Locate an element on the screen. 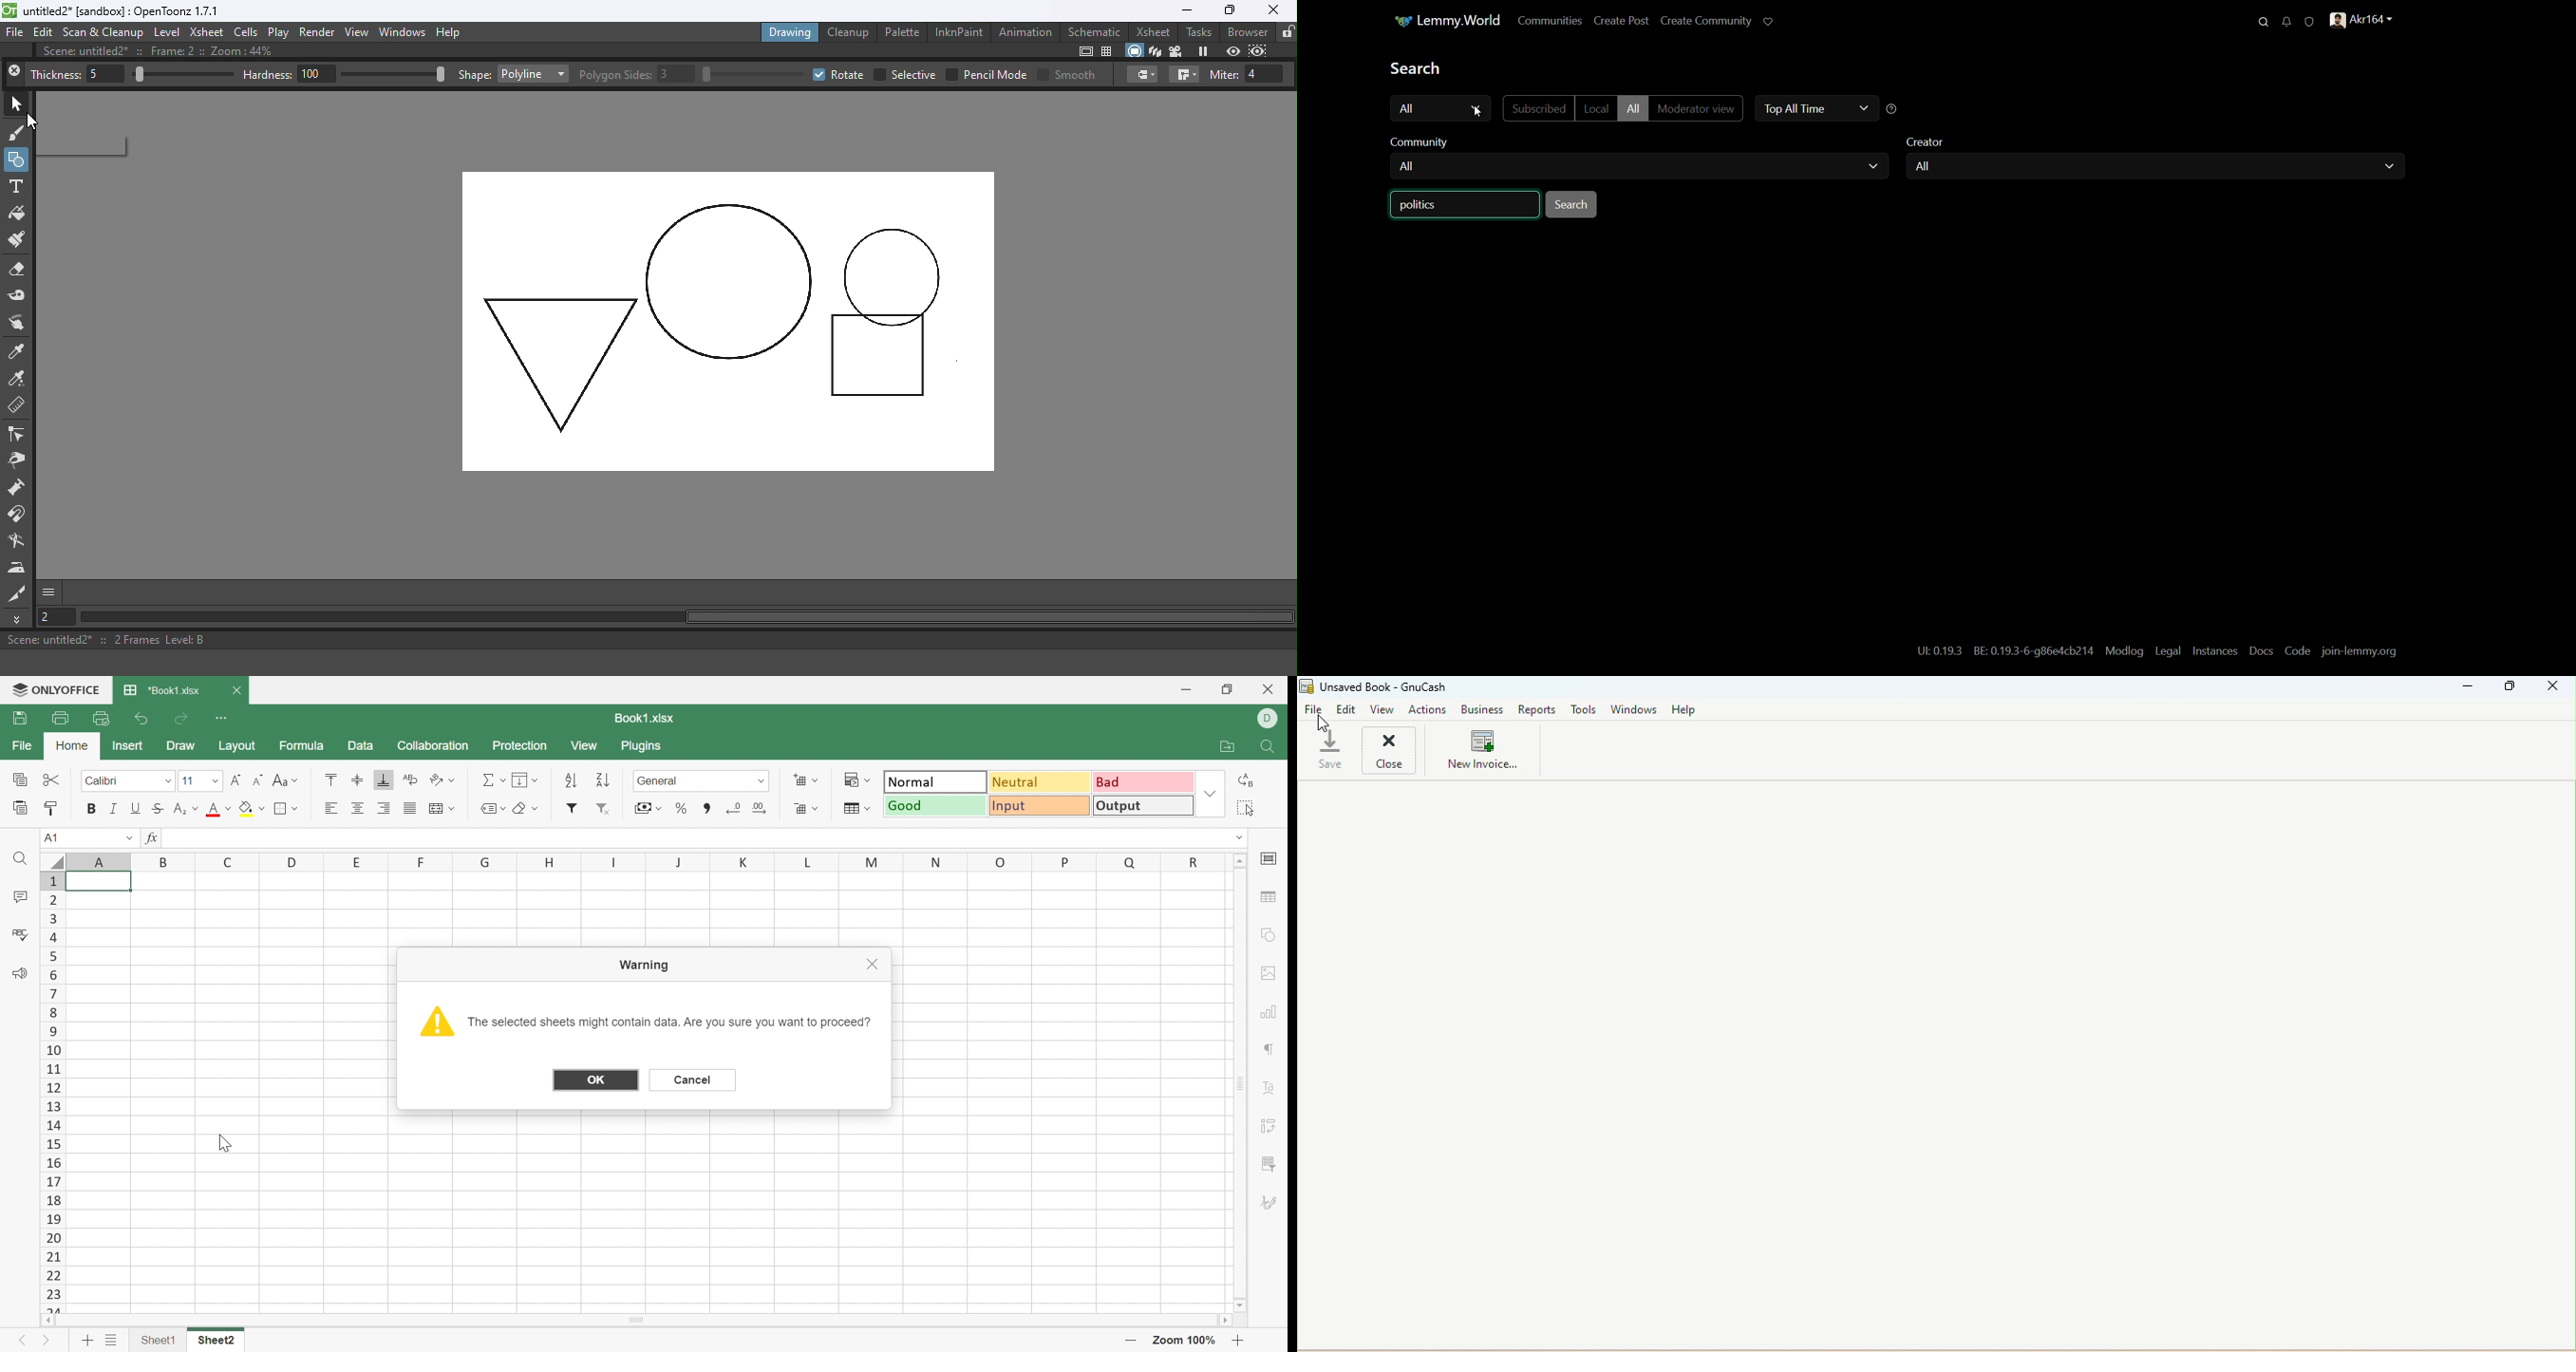 The image size is (2576, 1372). search is located at coordinates (2264, 22).